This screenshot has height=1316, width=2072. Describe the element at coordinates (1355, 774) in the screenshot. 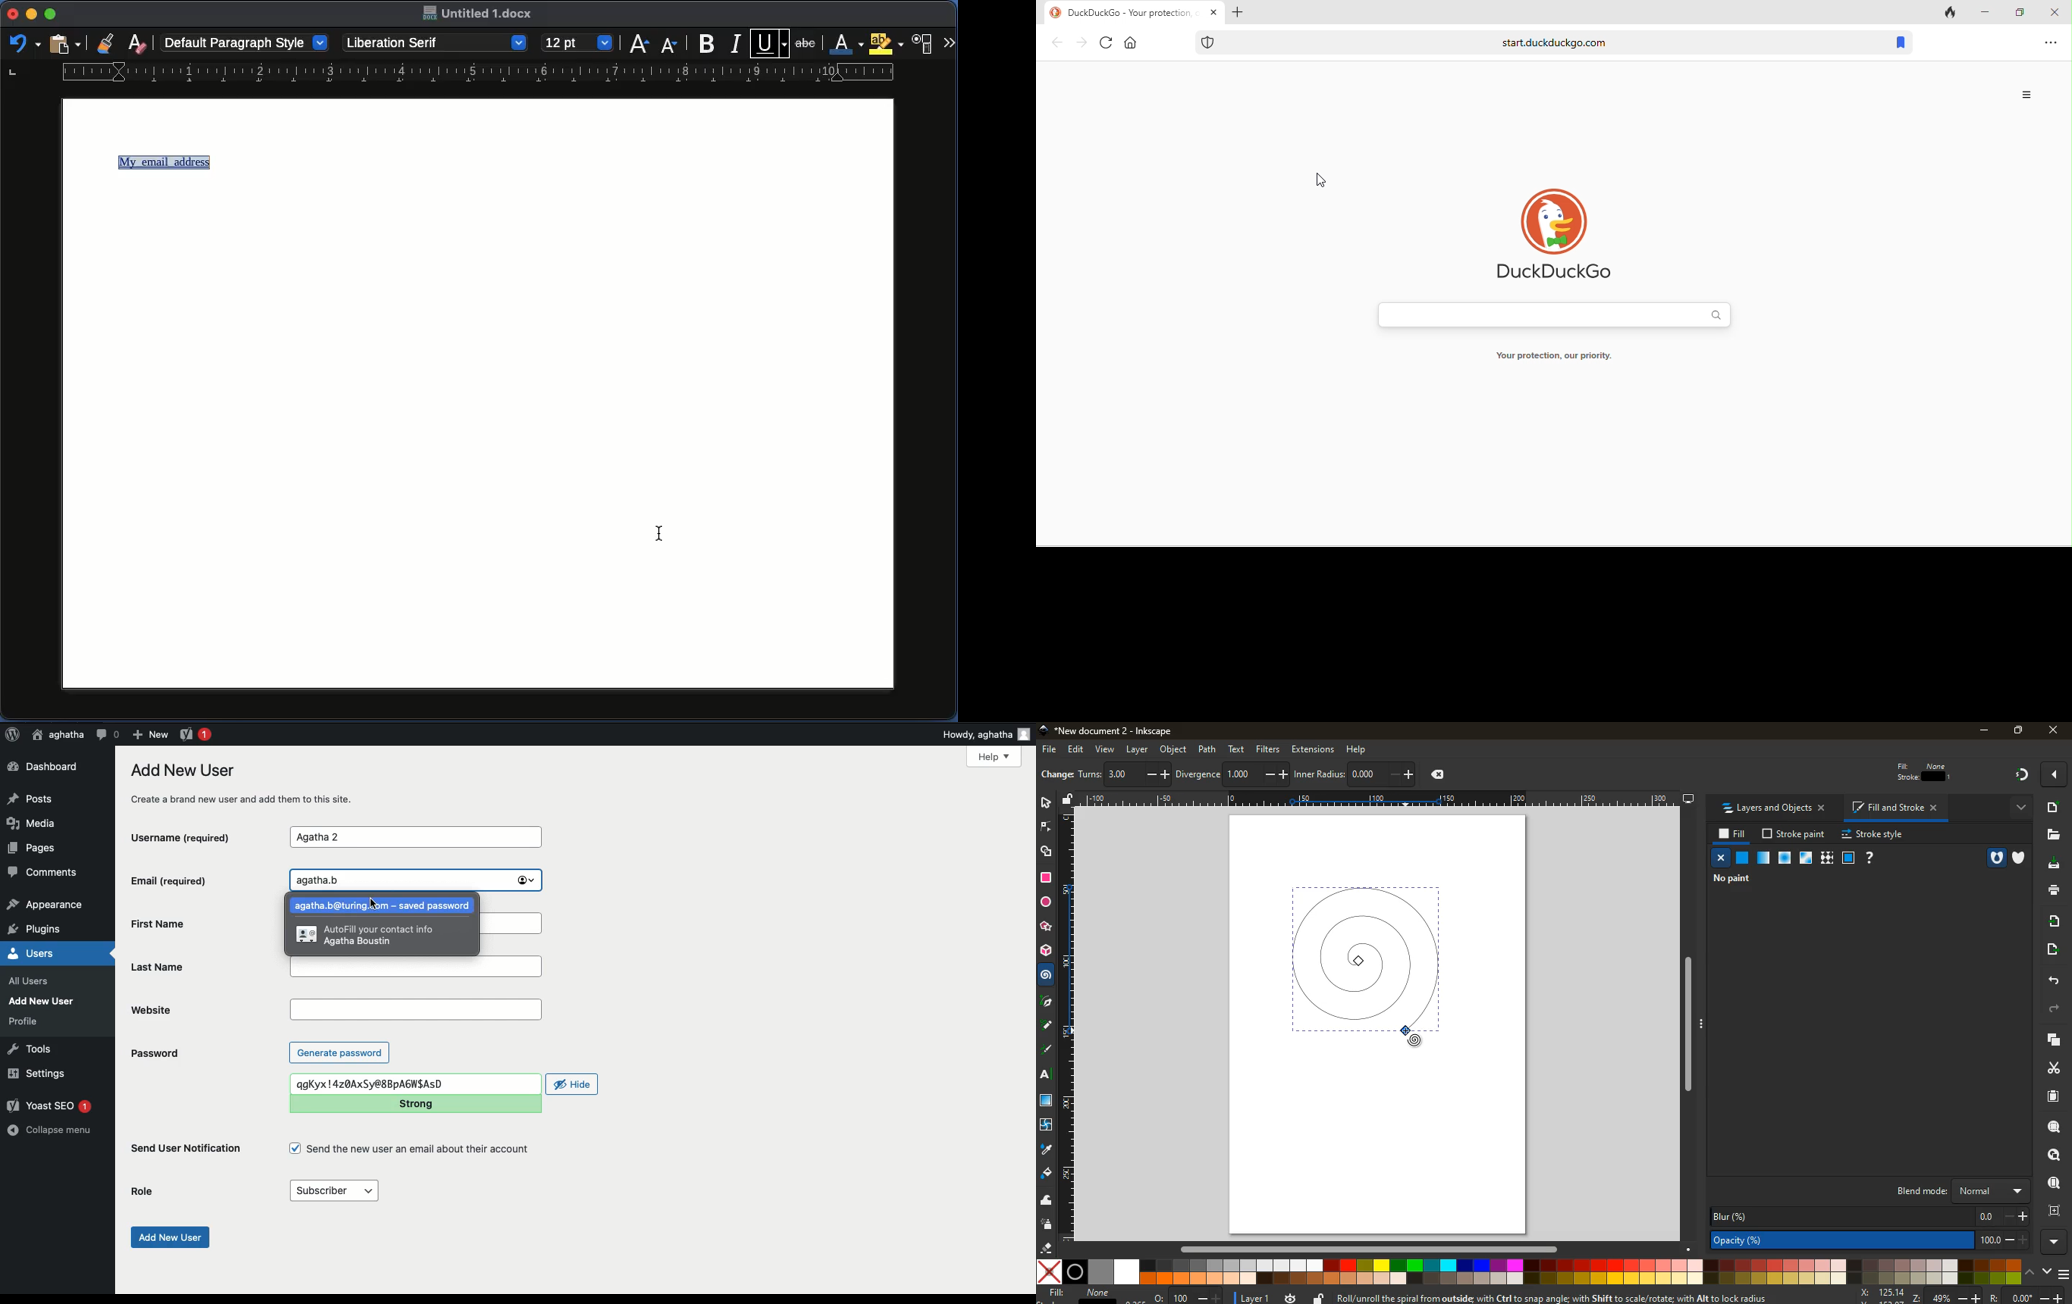

I see `inner radius` at that location.